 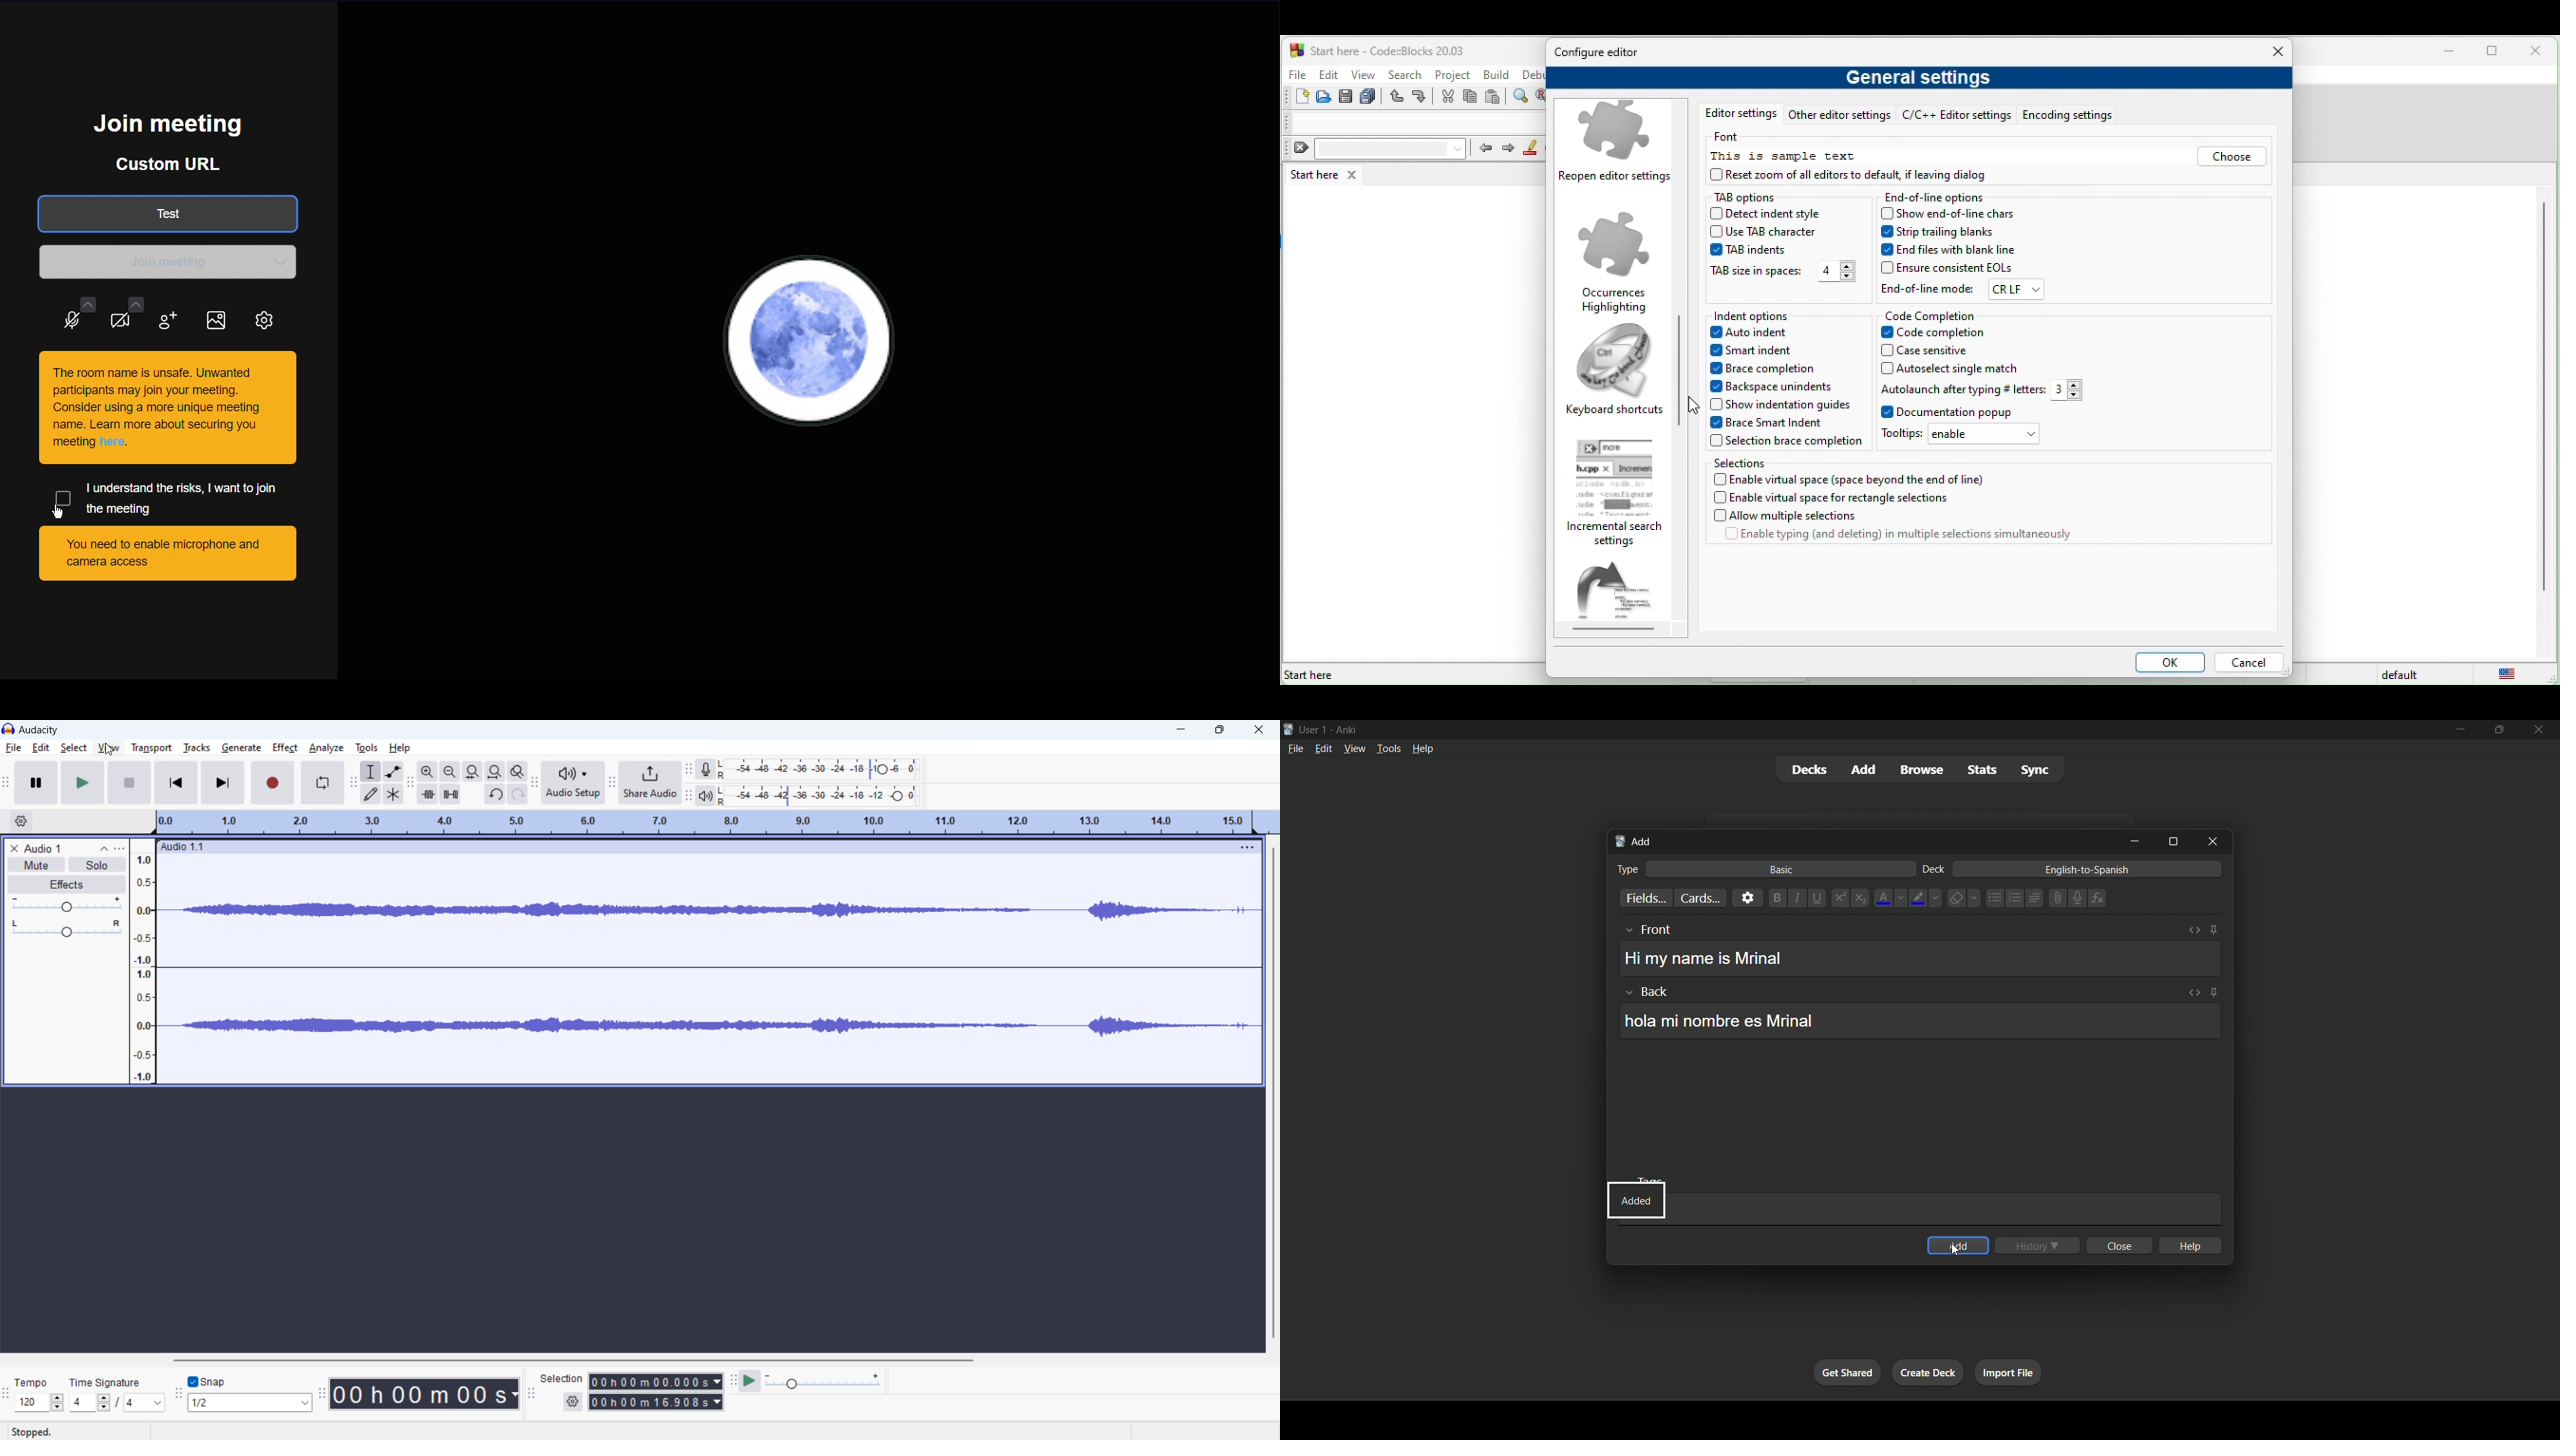 What do you see at coordinates (321, 1393) in the screenshot?
I see `time toolbar` at bounding box center [321, 1393].